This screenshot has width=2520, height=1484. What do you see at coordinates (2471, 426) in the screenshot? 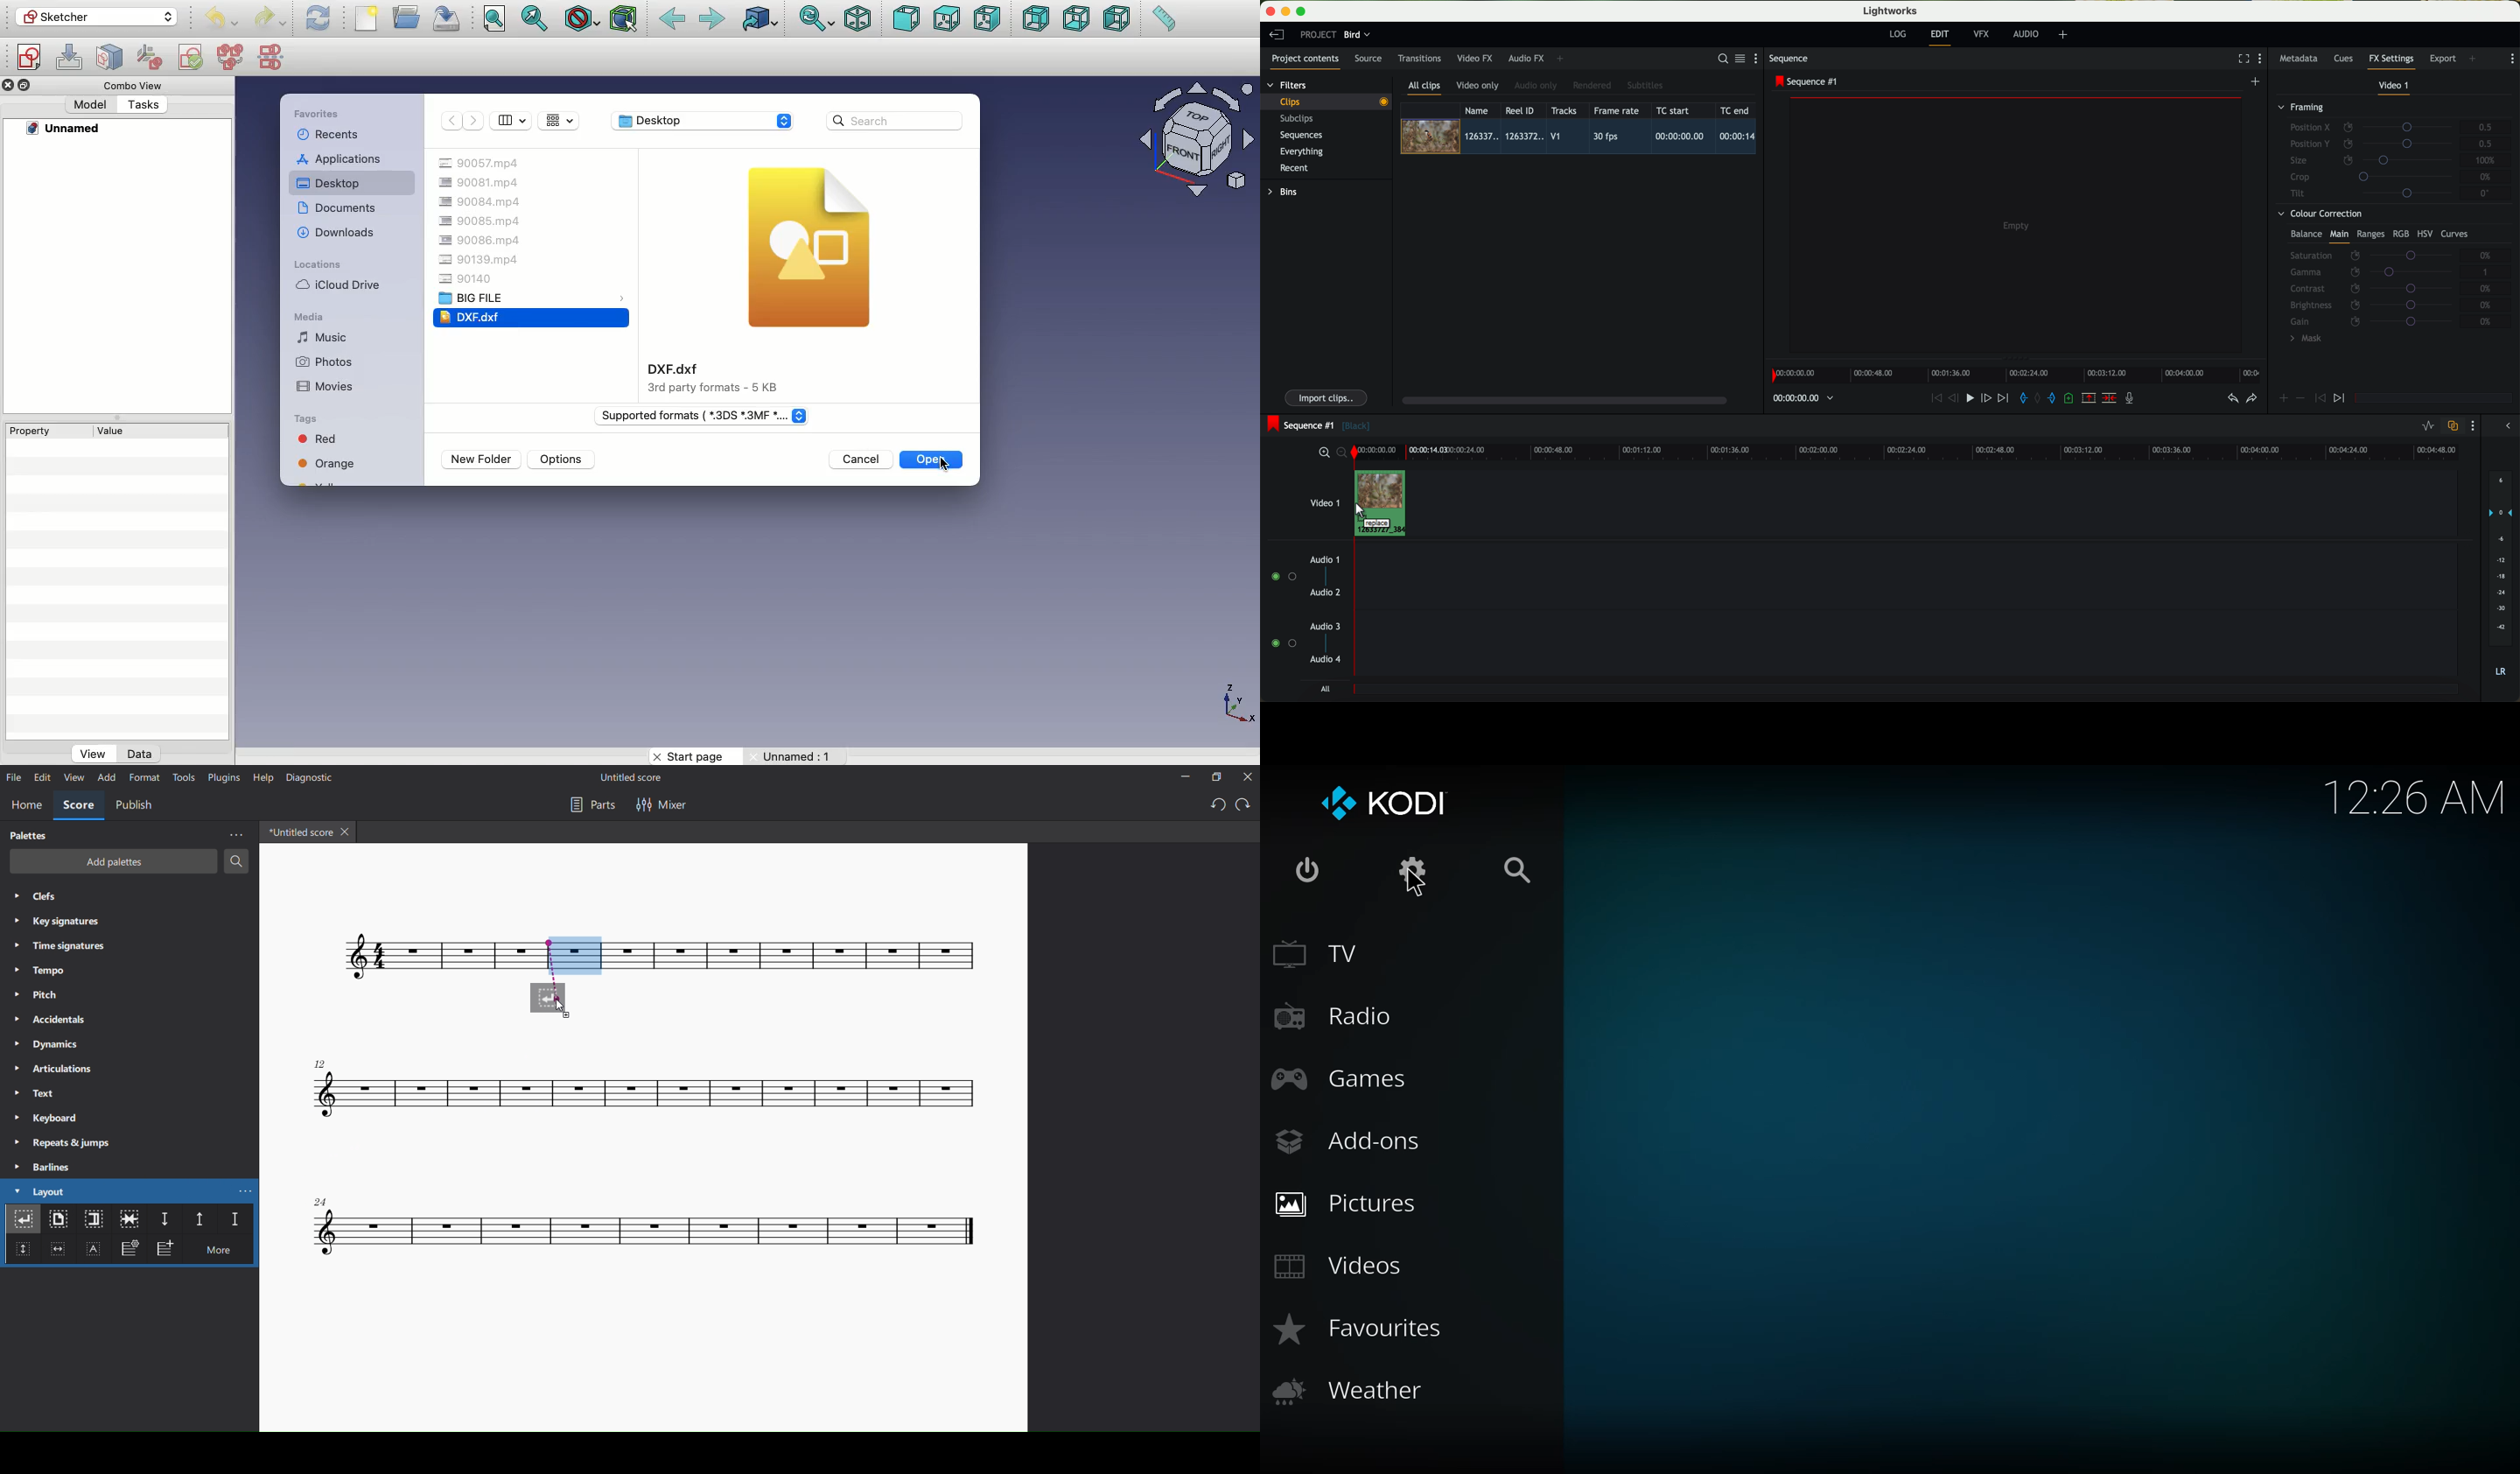
I see `show settings menu` at bounding box center [2471, 426].